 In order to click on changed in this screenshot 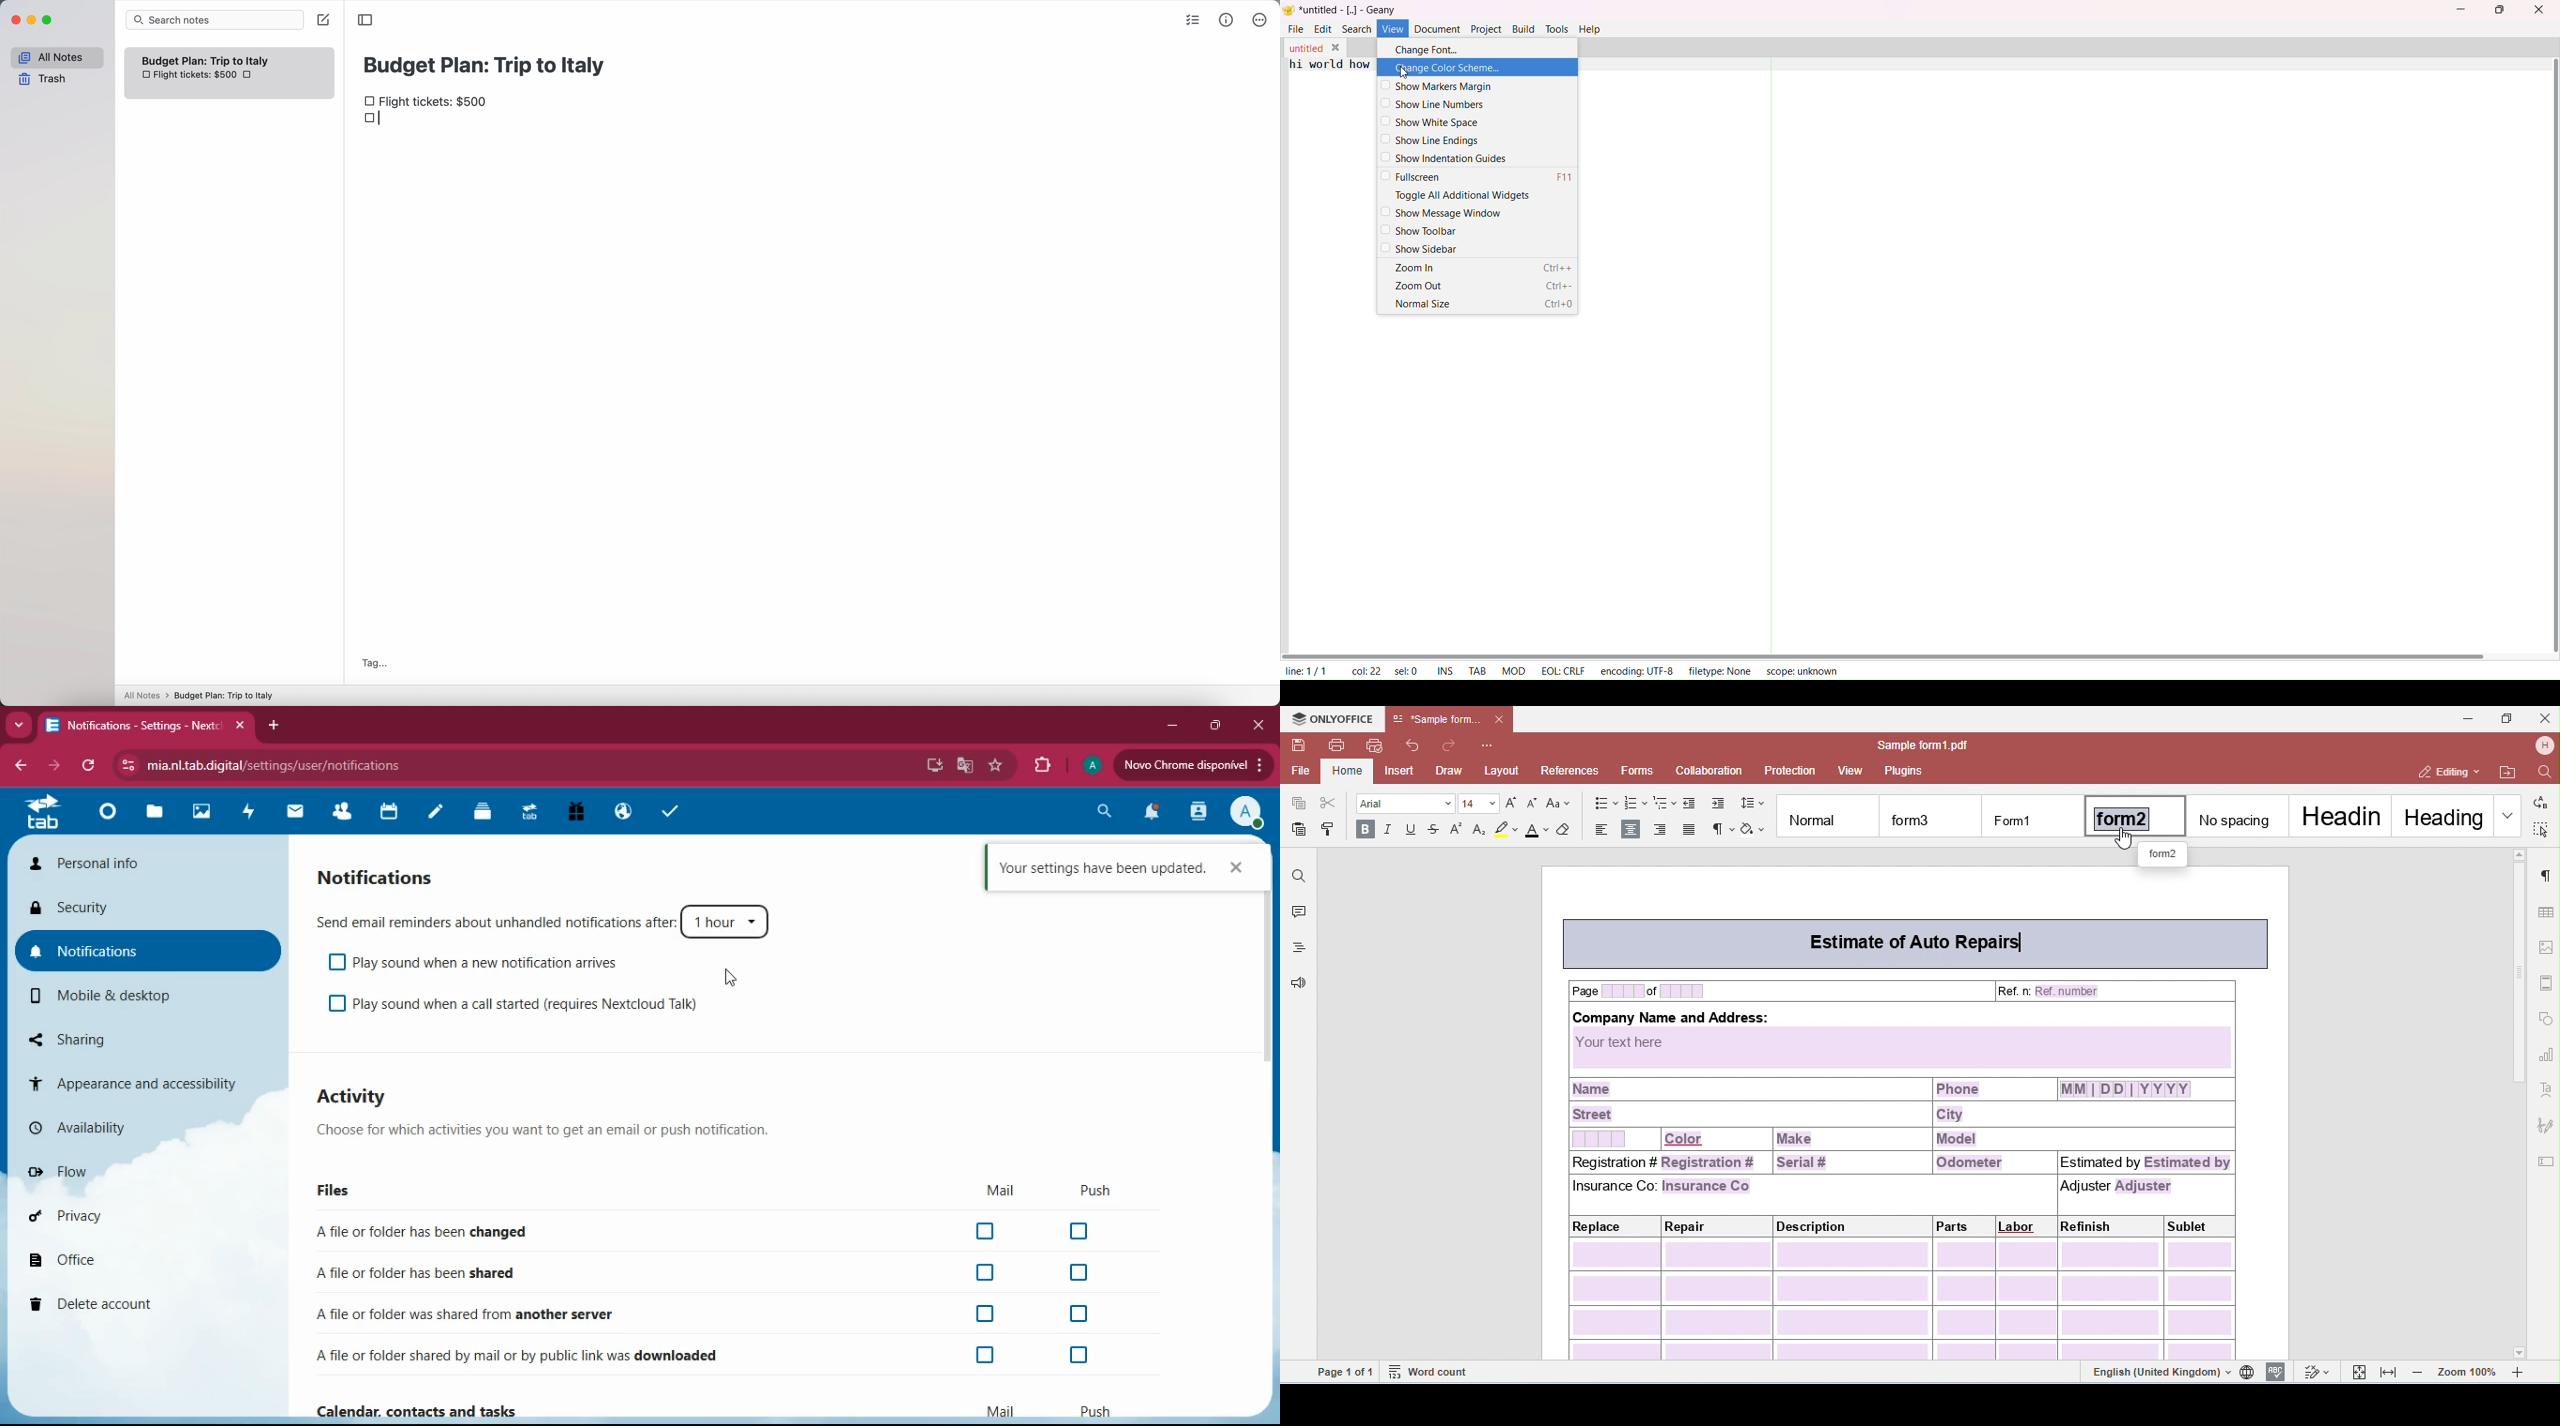, I will do `click(438, 1231)`.